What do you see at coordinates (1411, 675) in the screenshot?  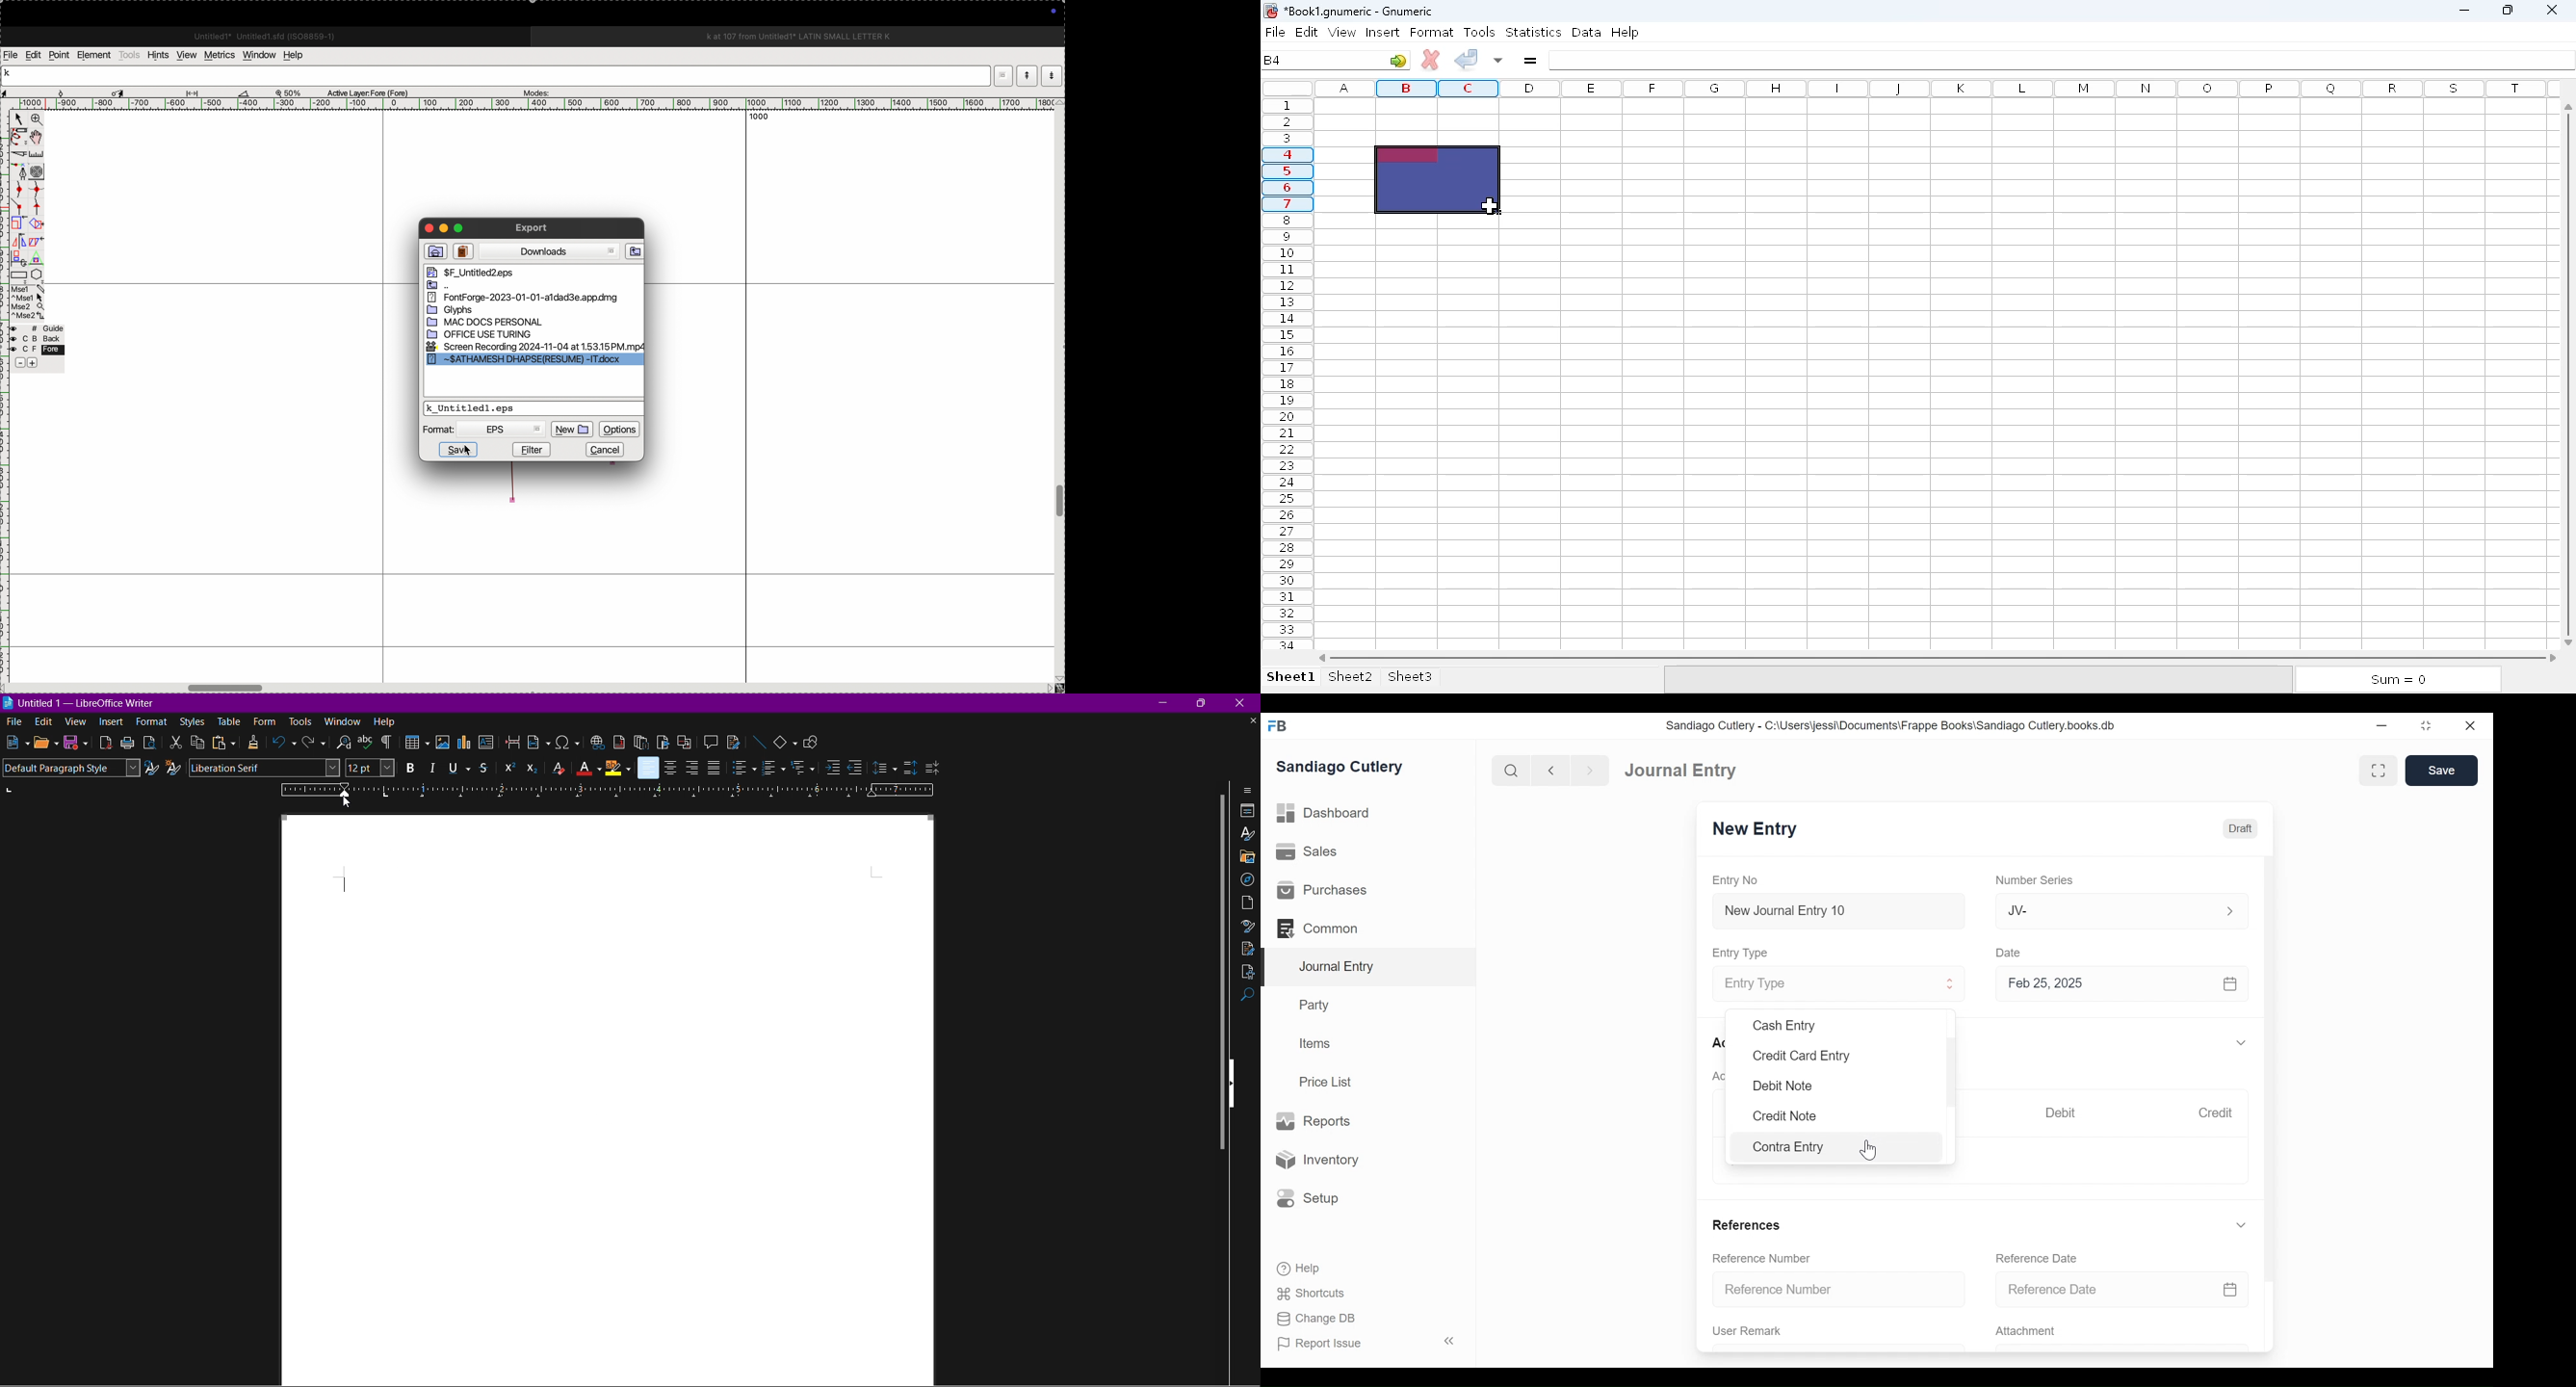 I see `sheet3` at bounding box center [1411, 675].